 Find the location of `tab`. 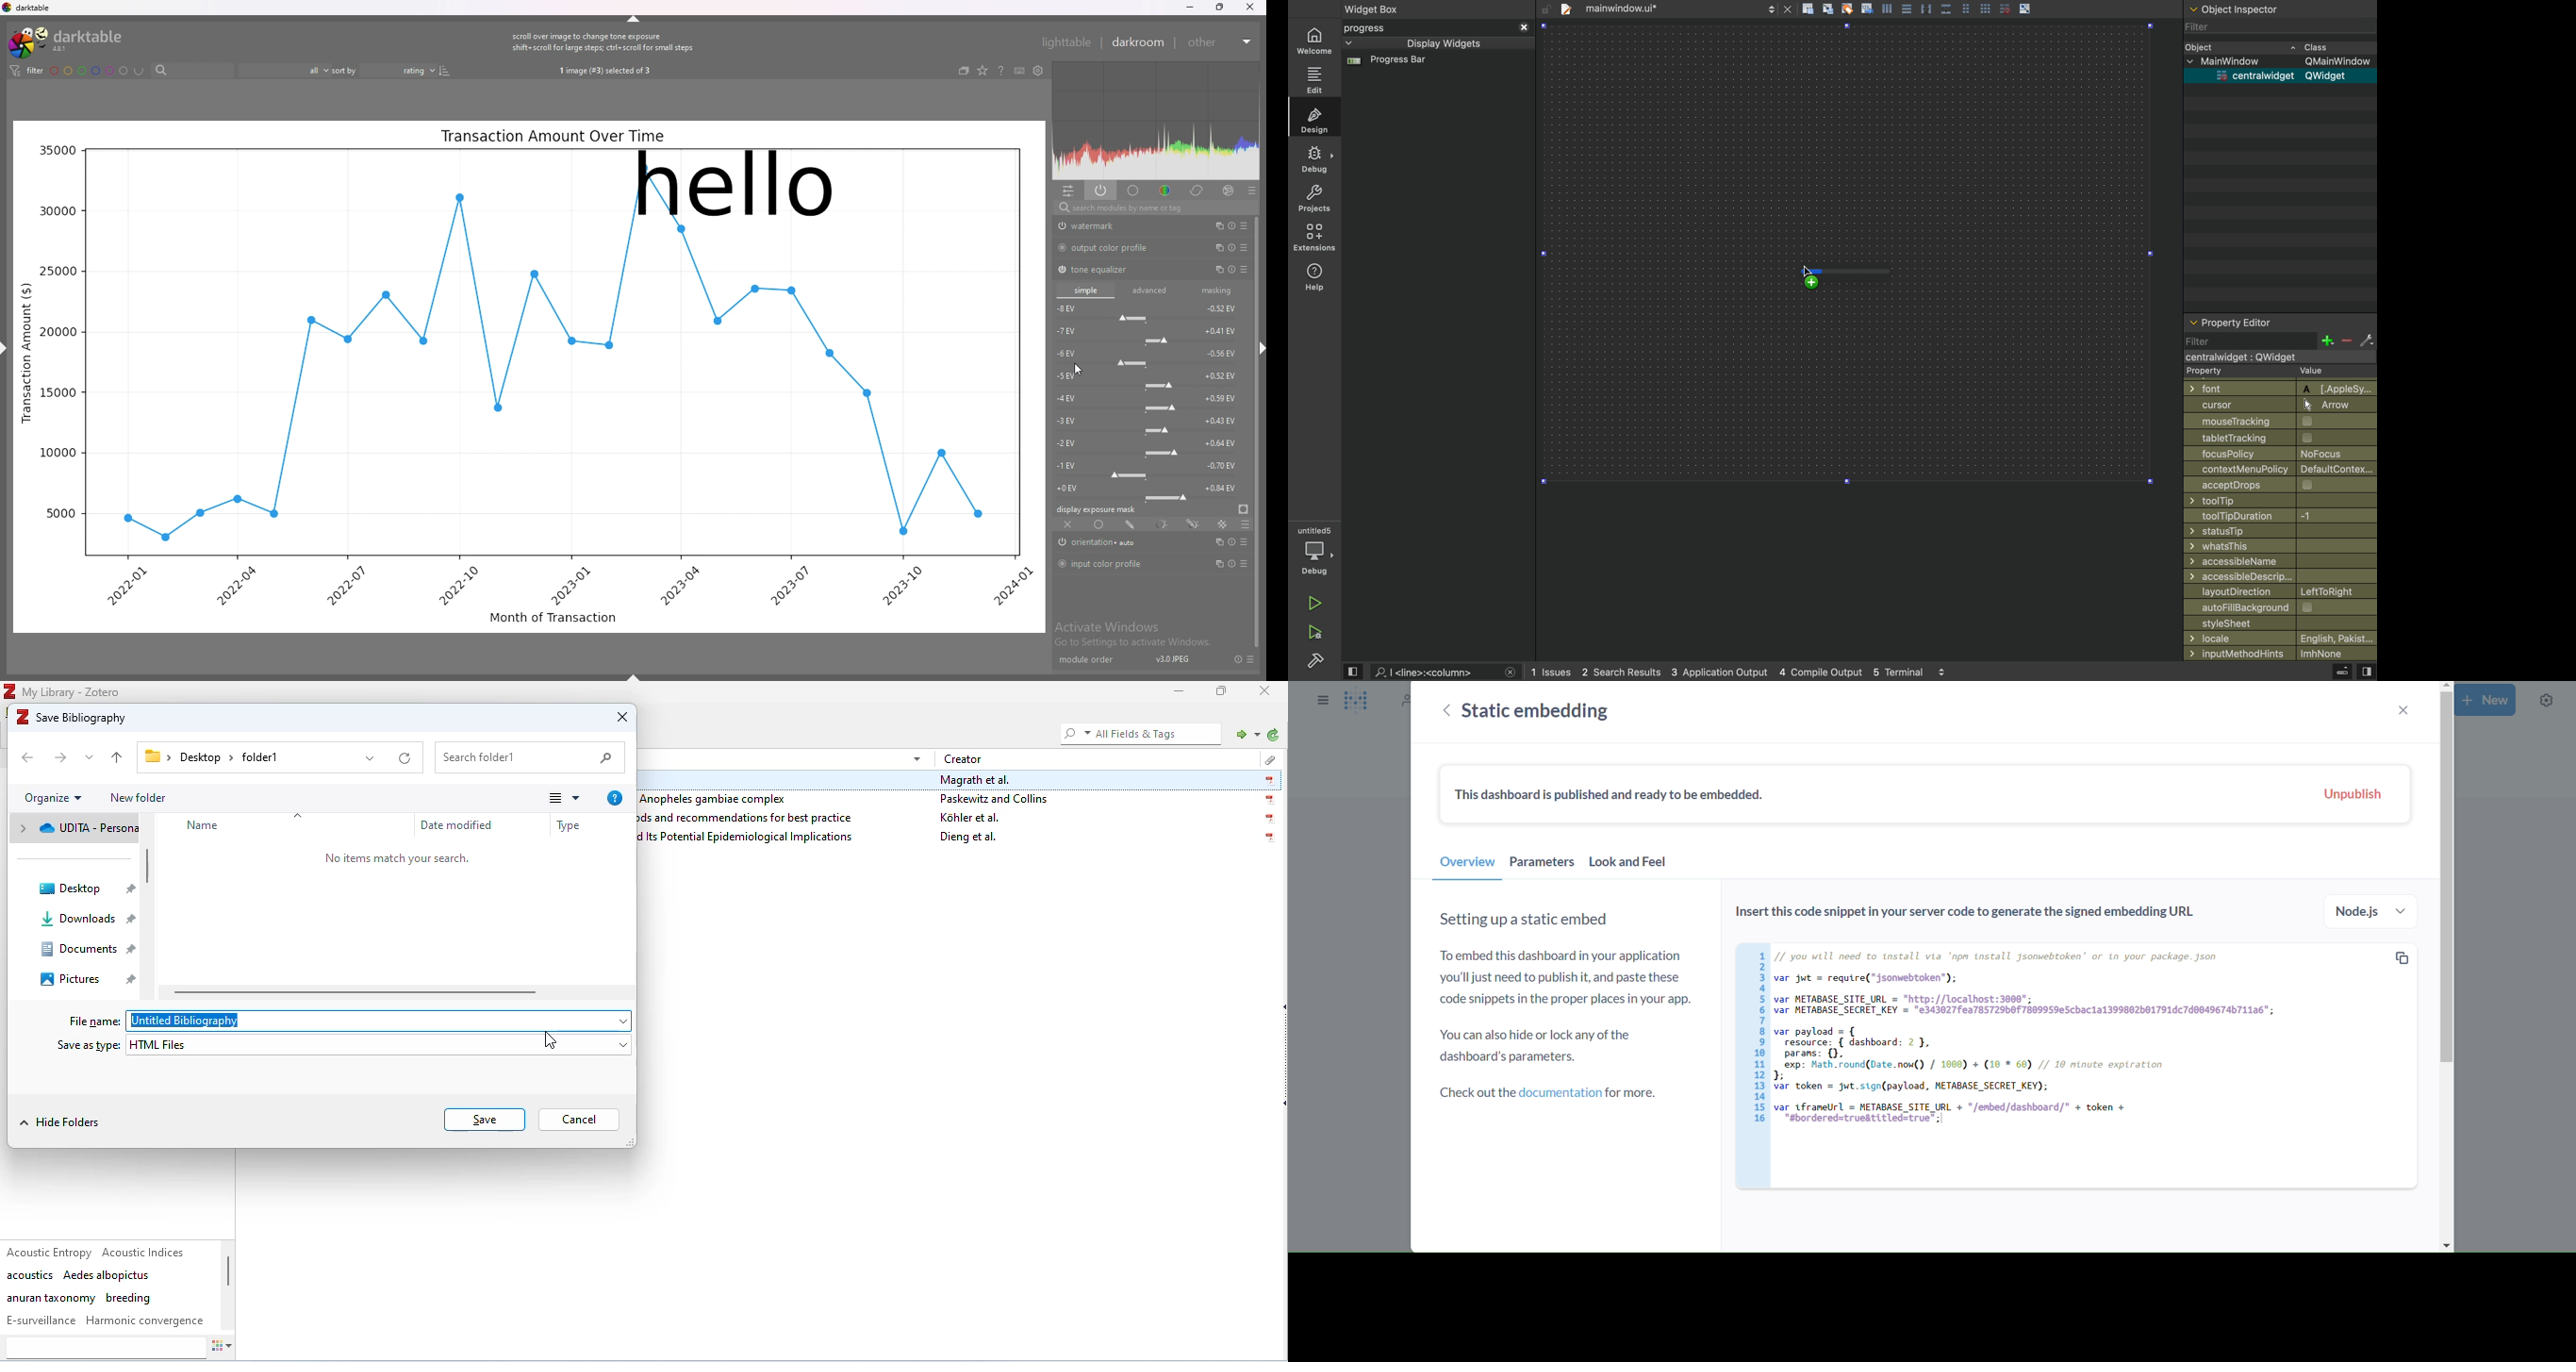

tab is located at coordinates (1674, 8).